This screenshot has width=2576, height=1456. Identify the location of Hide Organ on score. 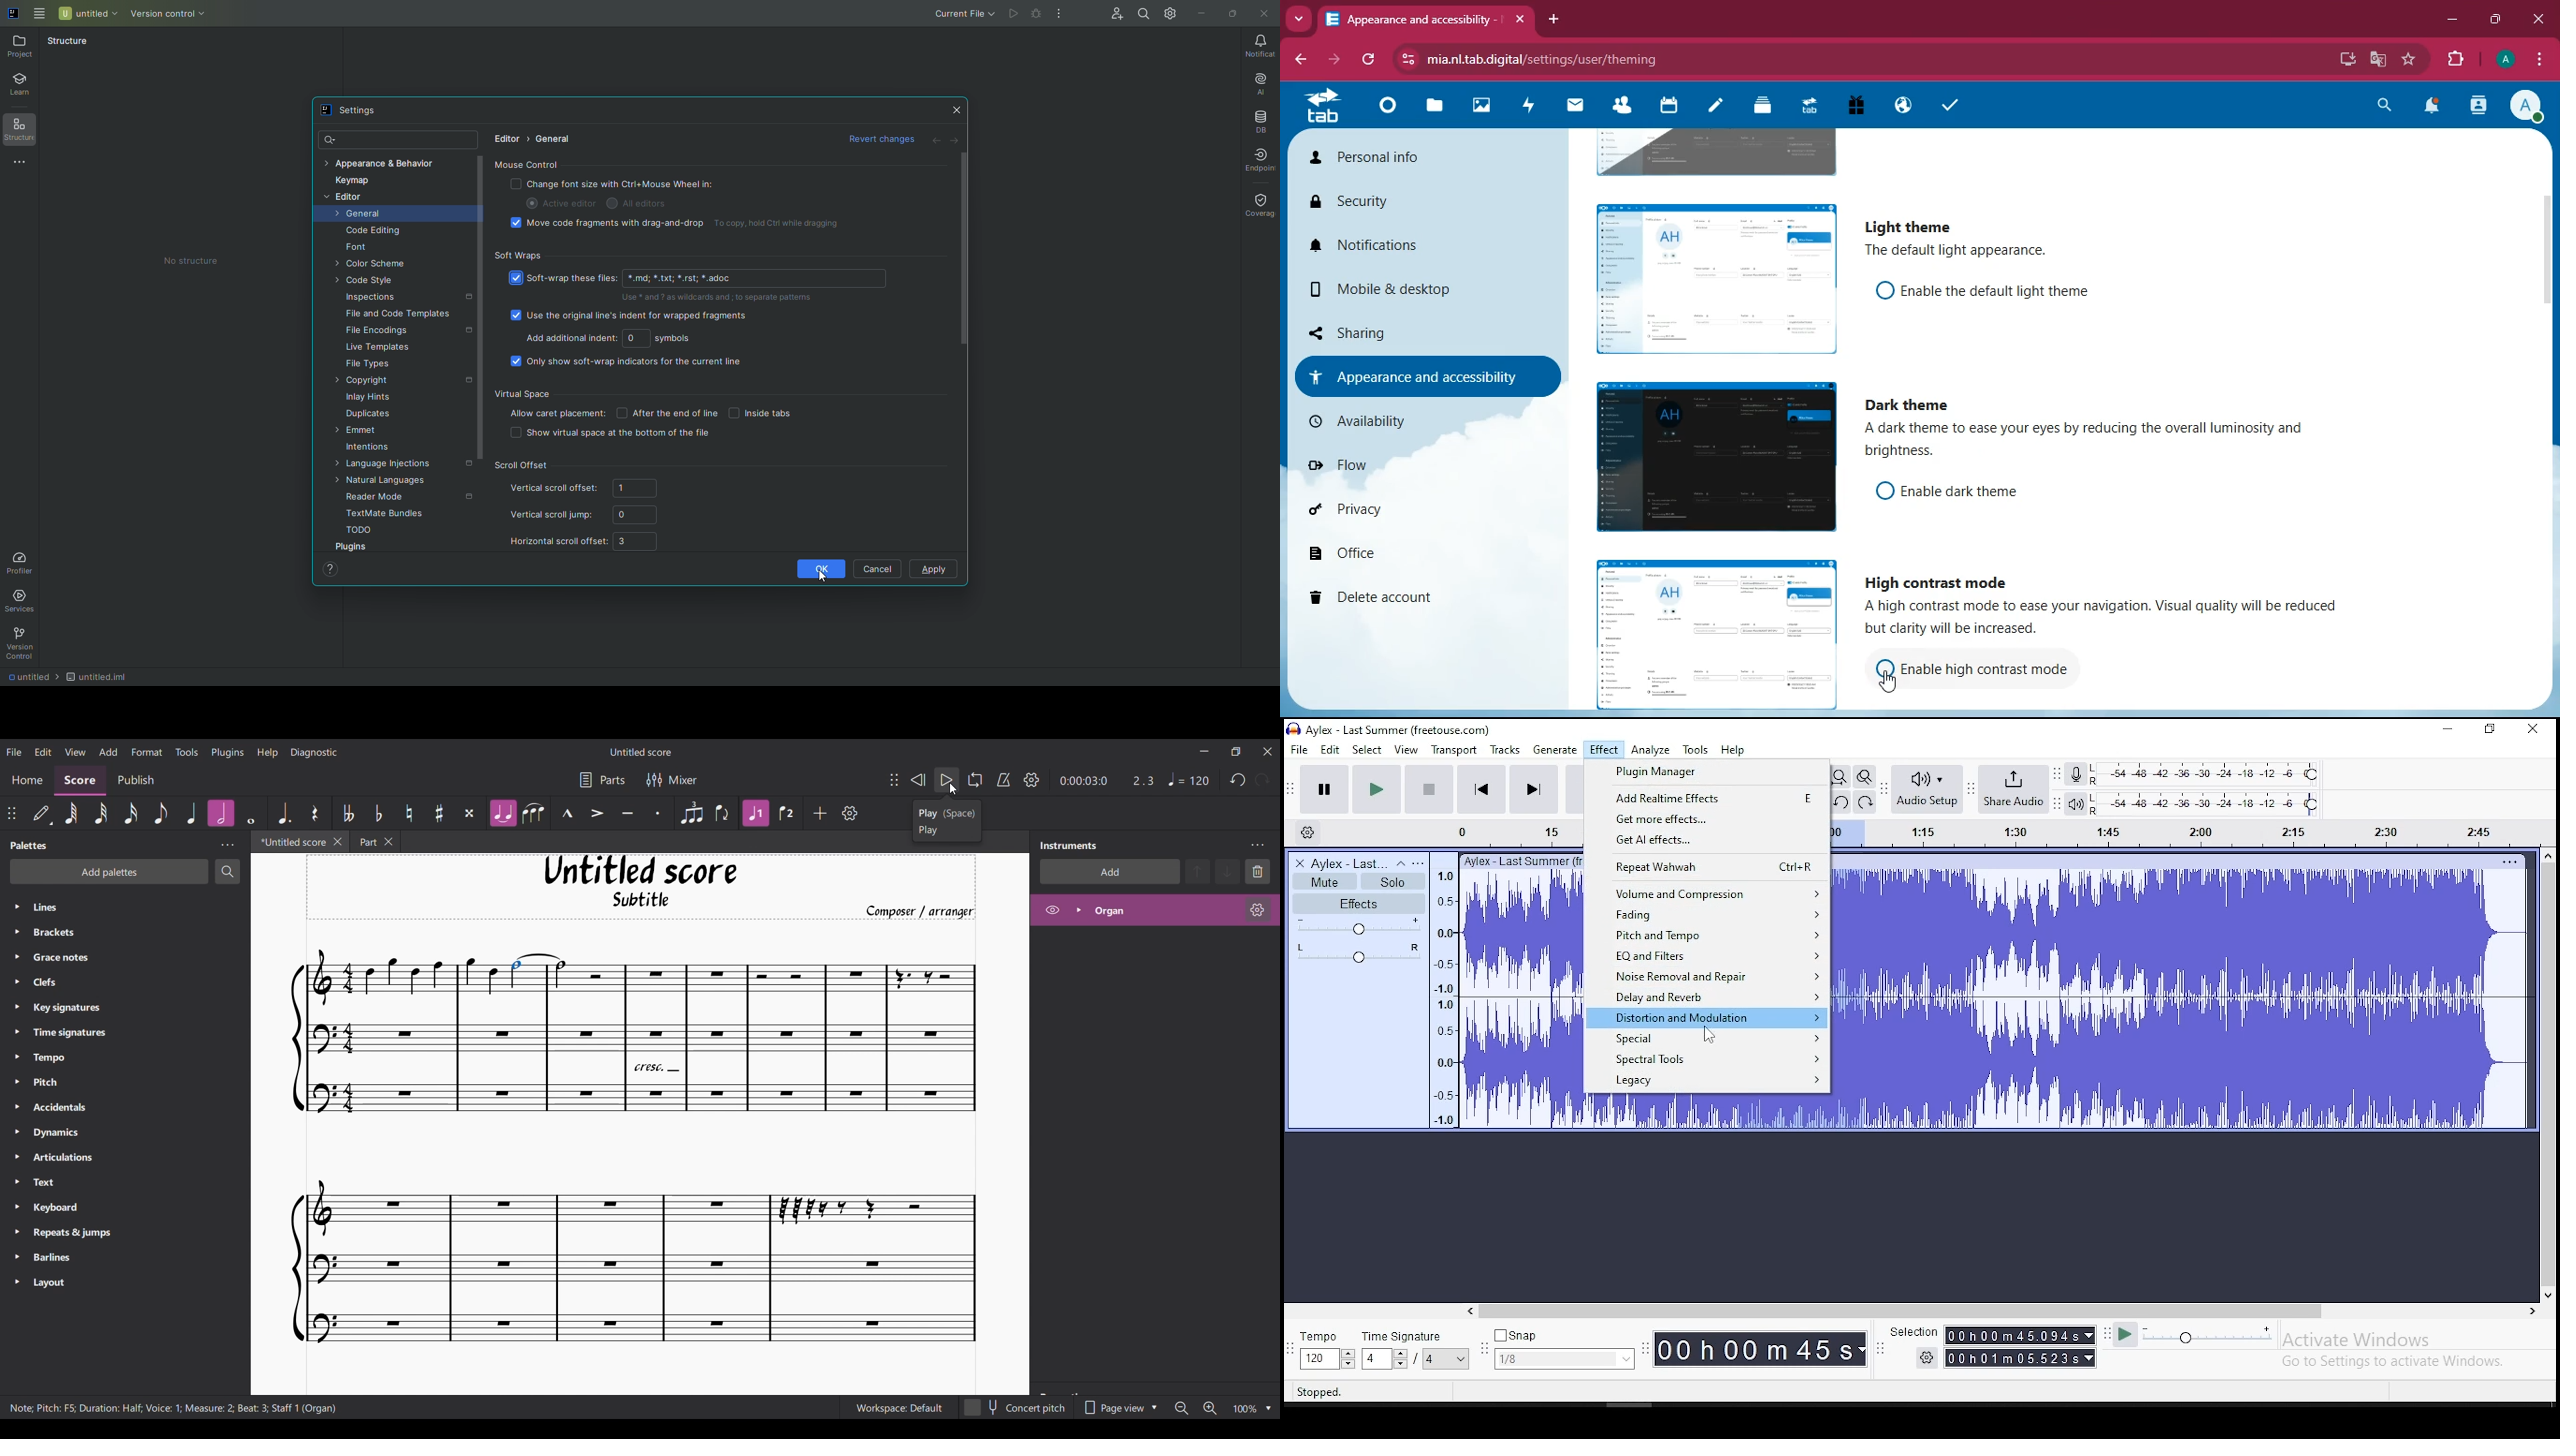
(1052, 910).